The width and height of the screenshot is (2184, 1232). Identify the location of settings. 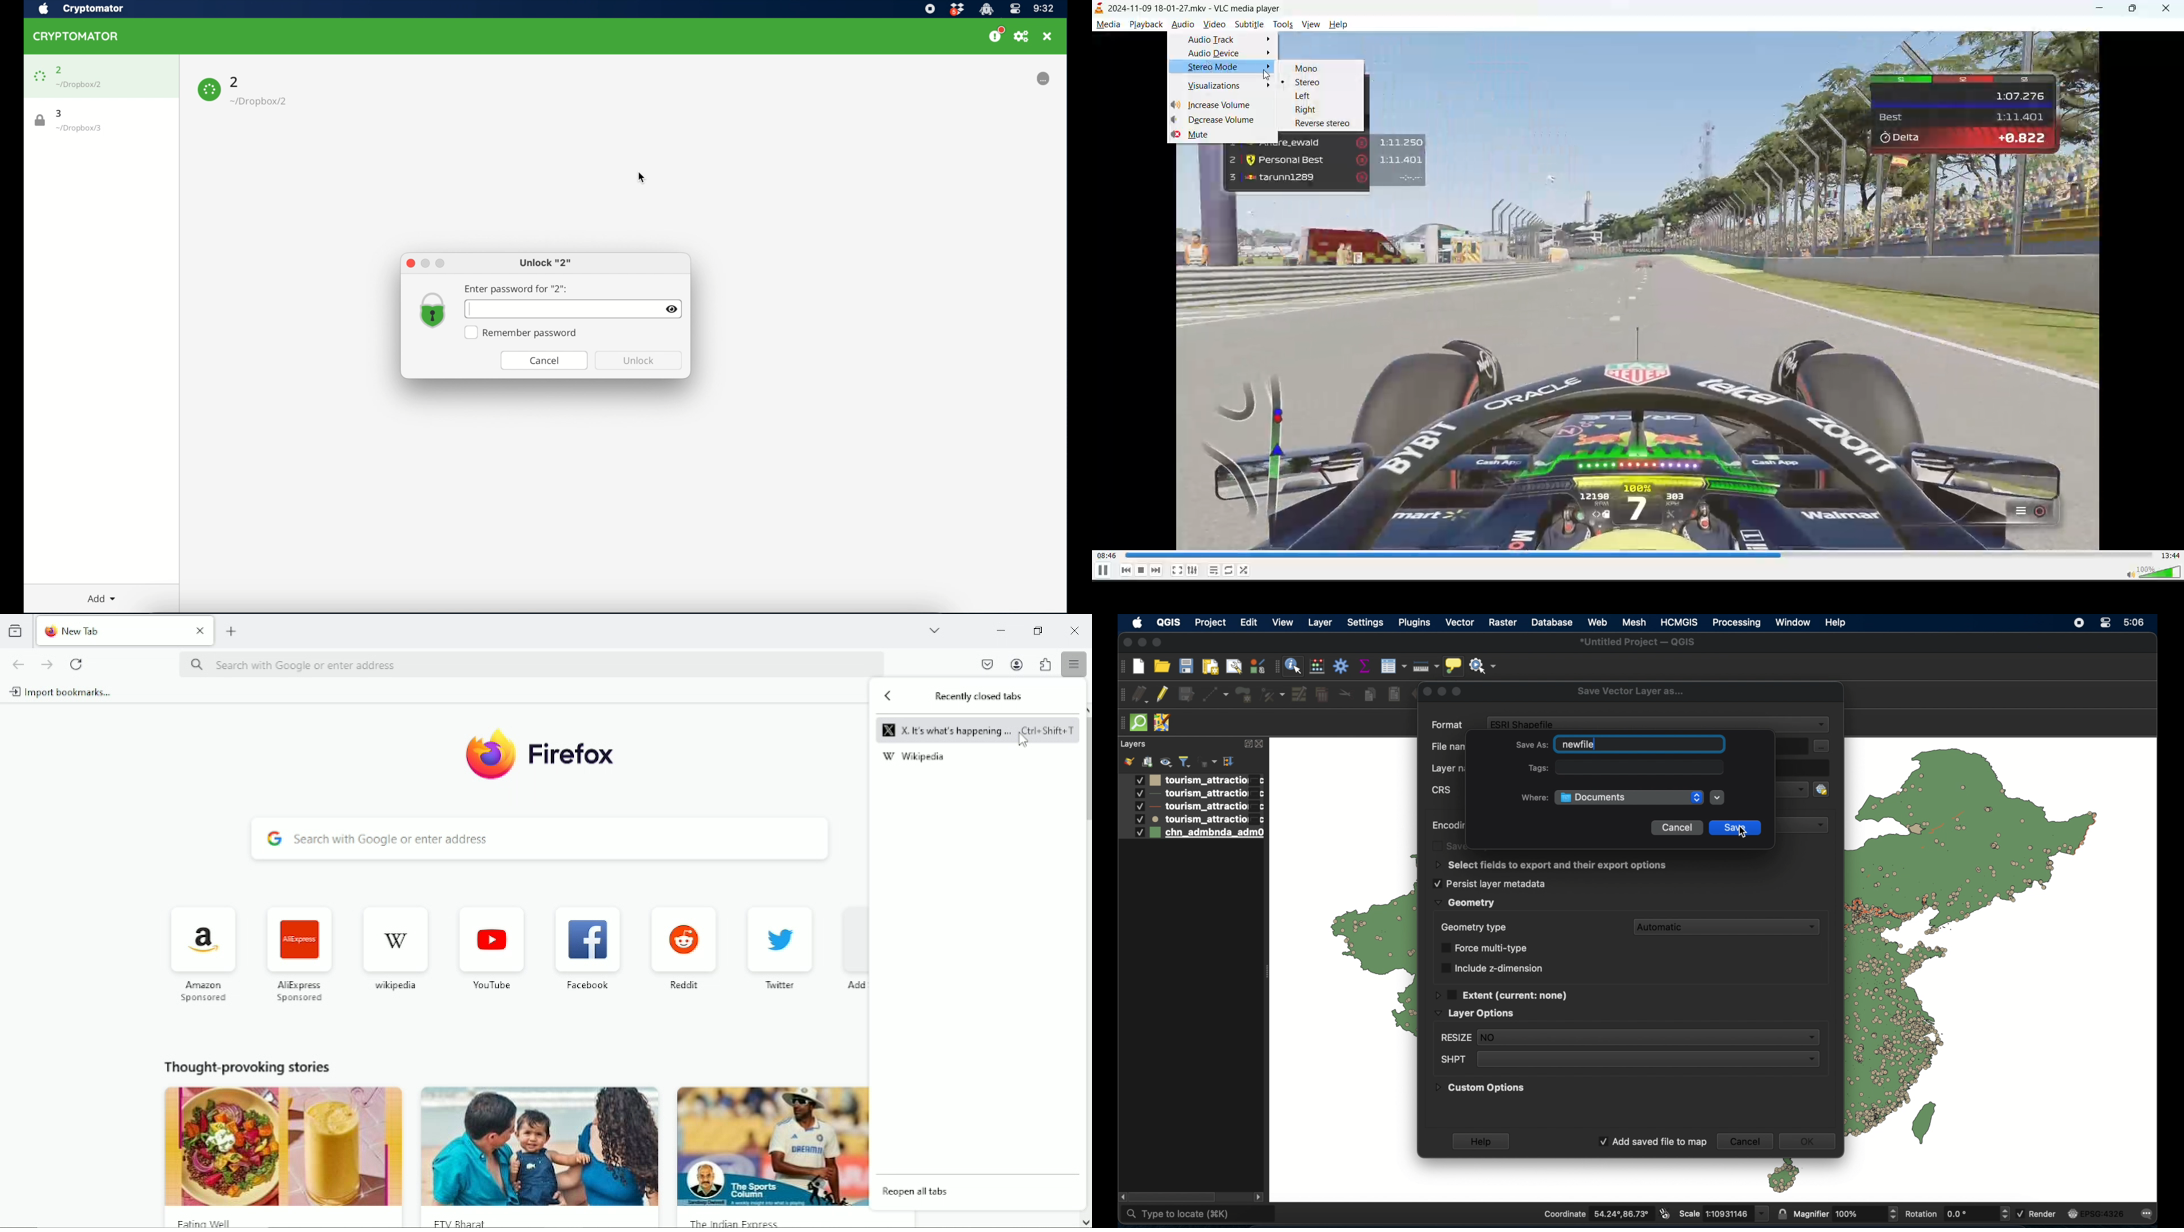
(1191, 571).